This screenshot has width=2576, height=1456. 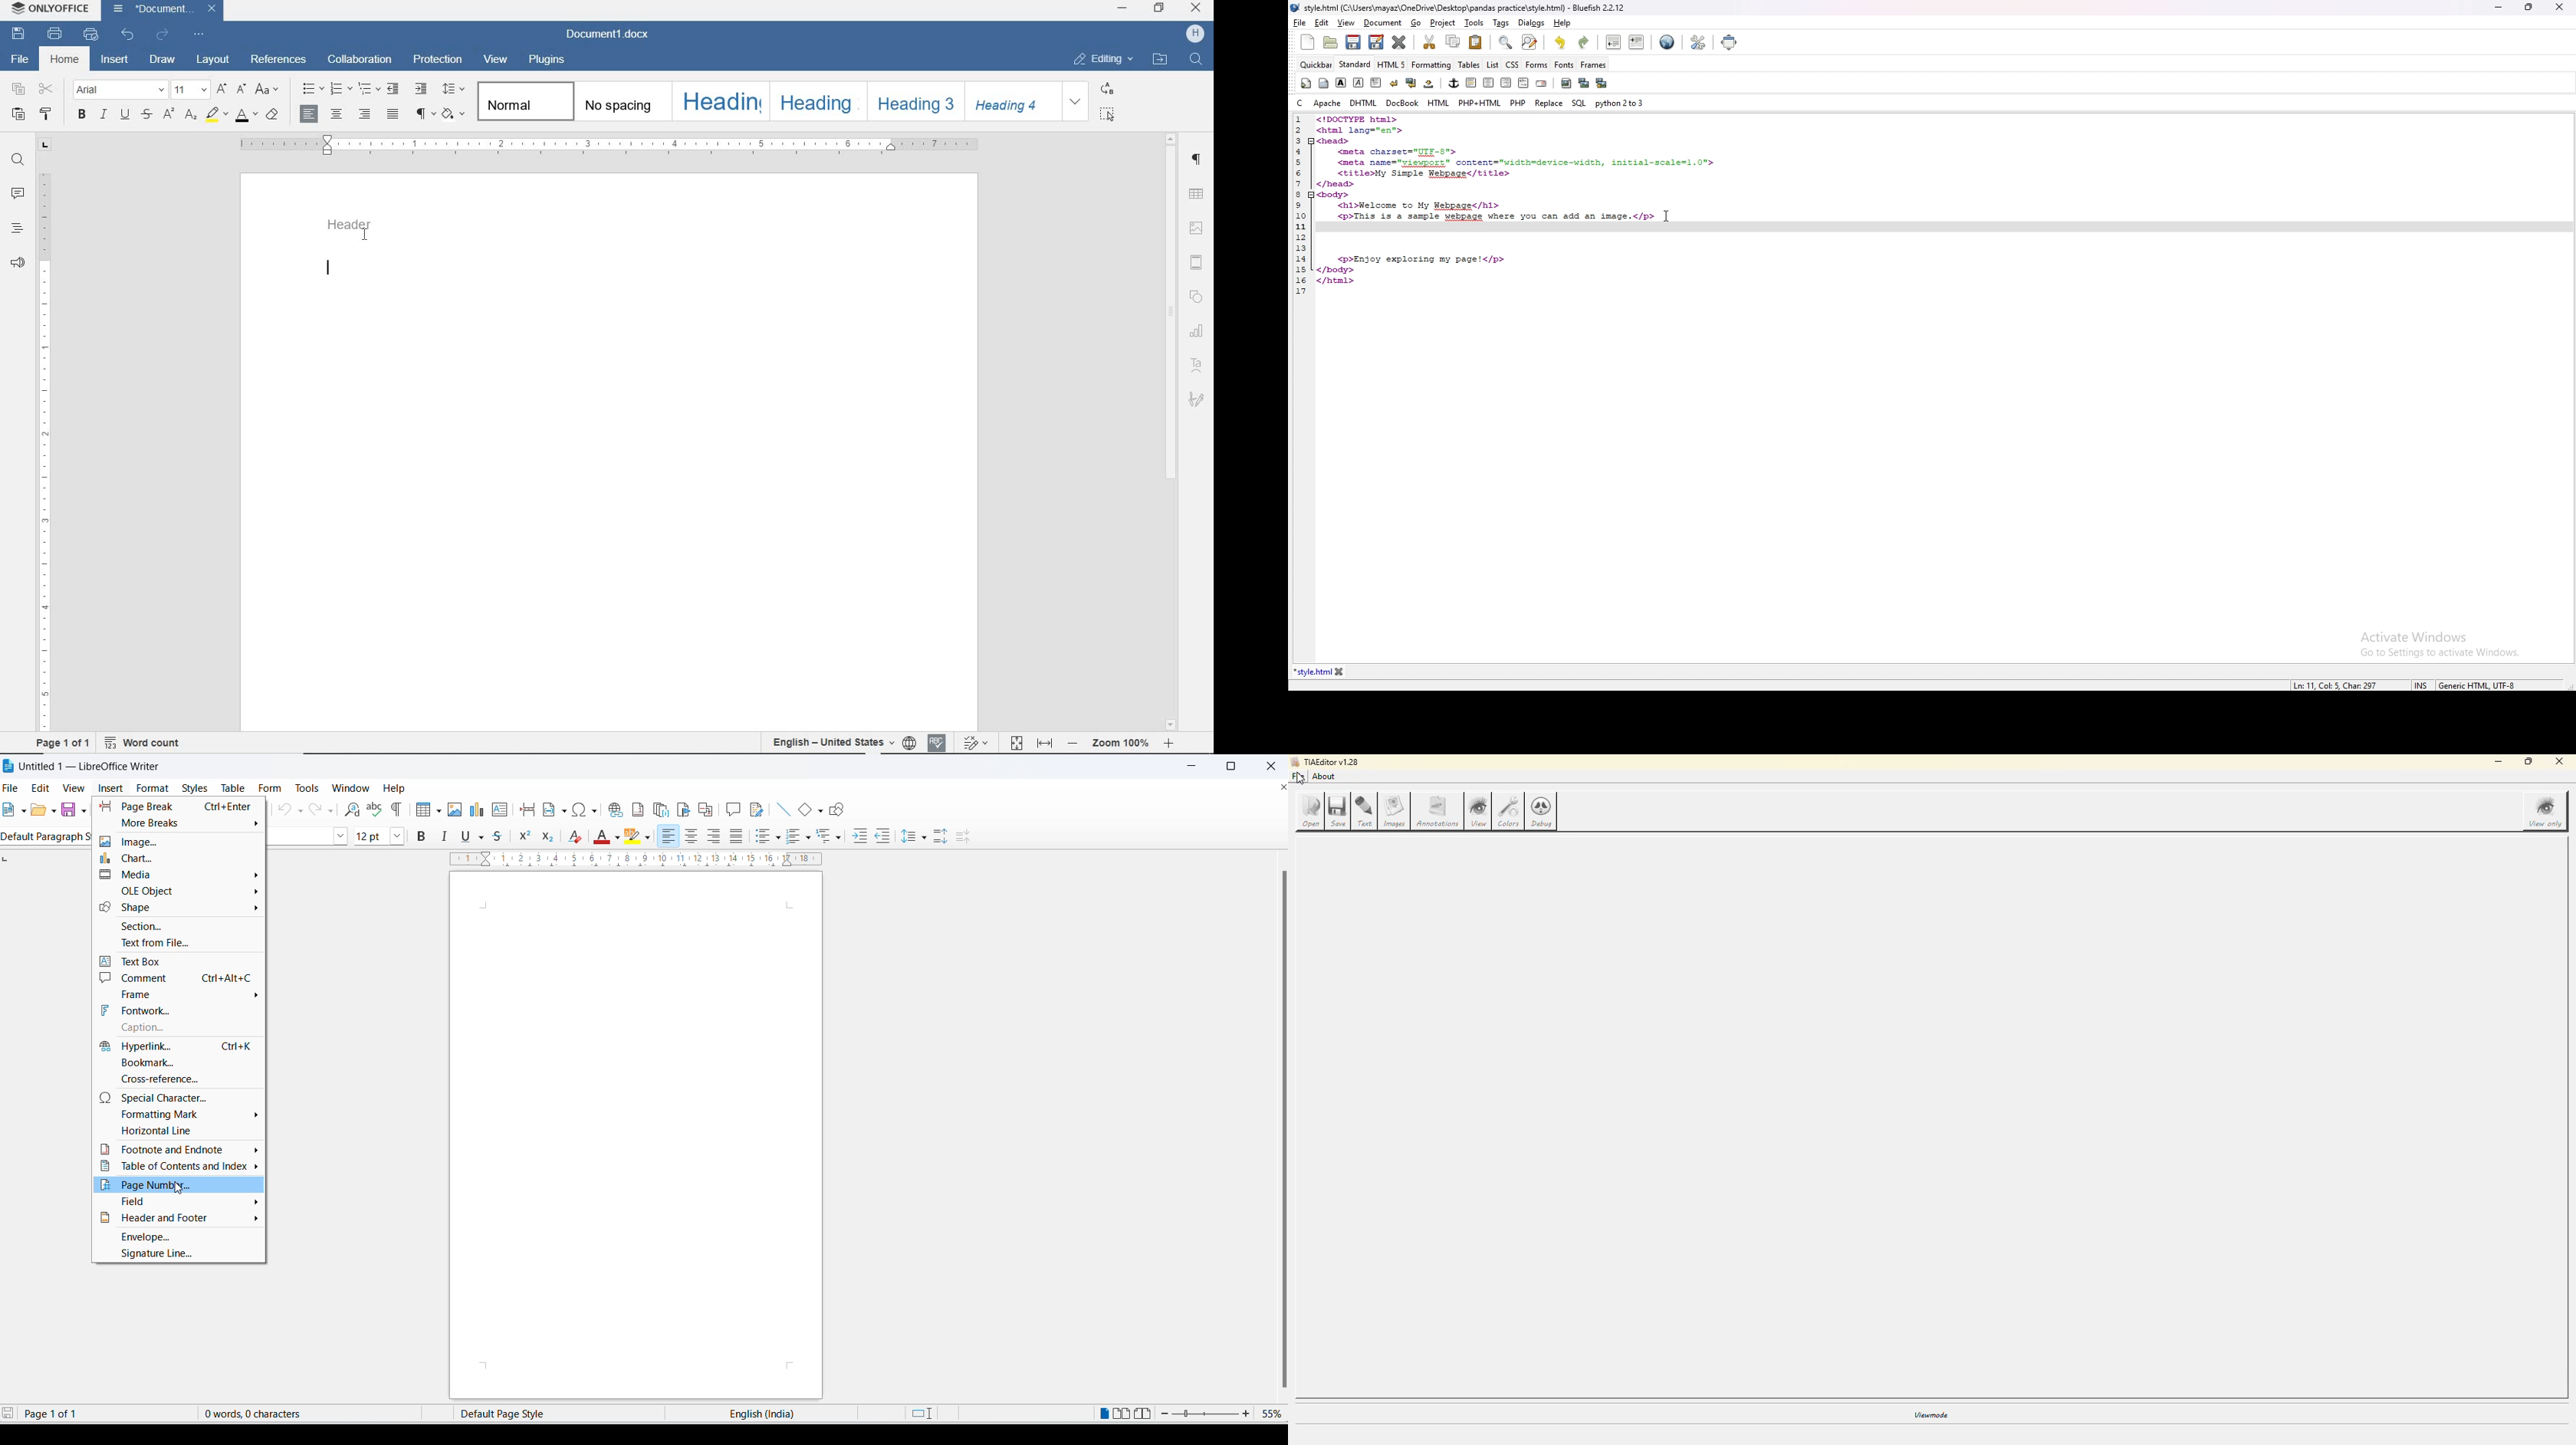 What do you see at coordinates (638, 810) in the screenshot?
I see `insert footnote` at bounding box center [638, 810].